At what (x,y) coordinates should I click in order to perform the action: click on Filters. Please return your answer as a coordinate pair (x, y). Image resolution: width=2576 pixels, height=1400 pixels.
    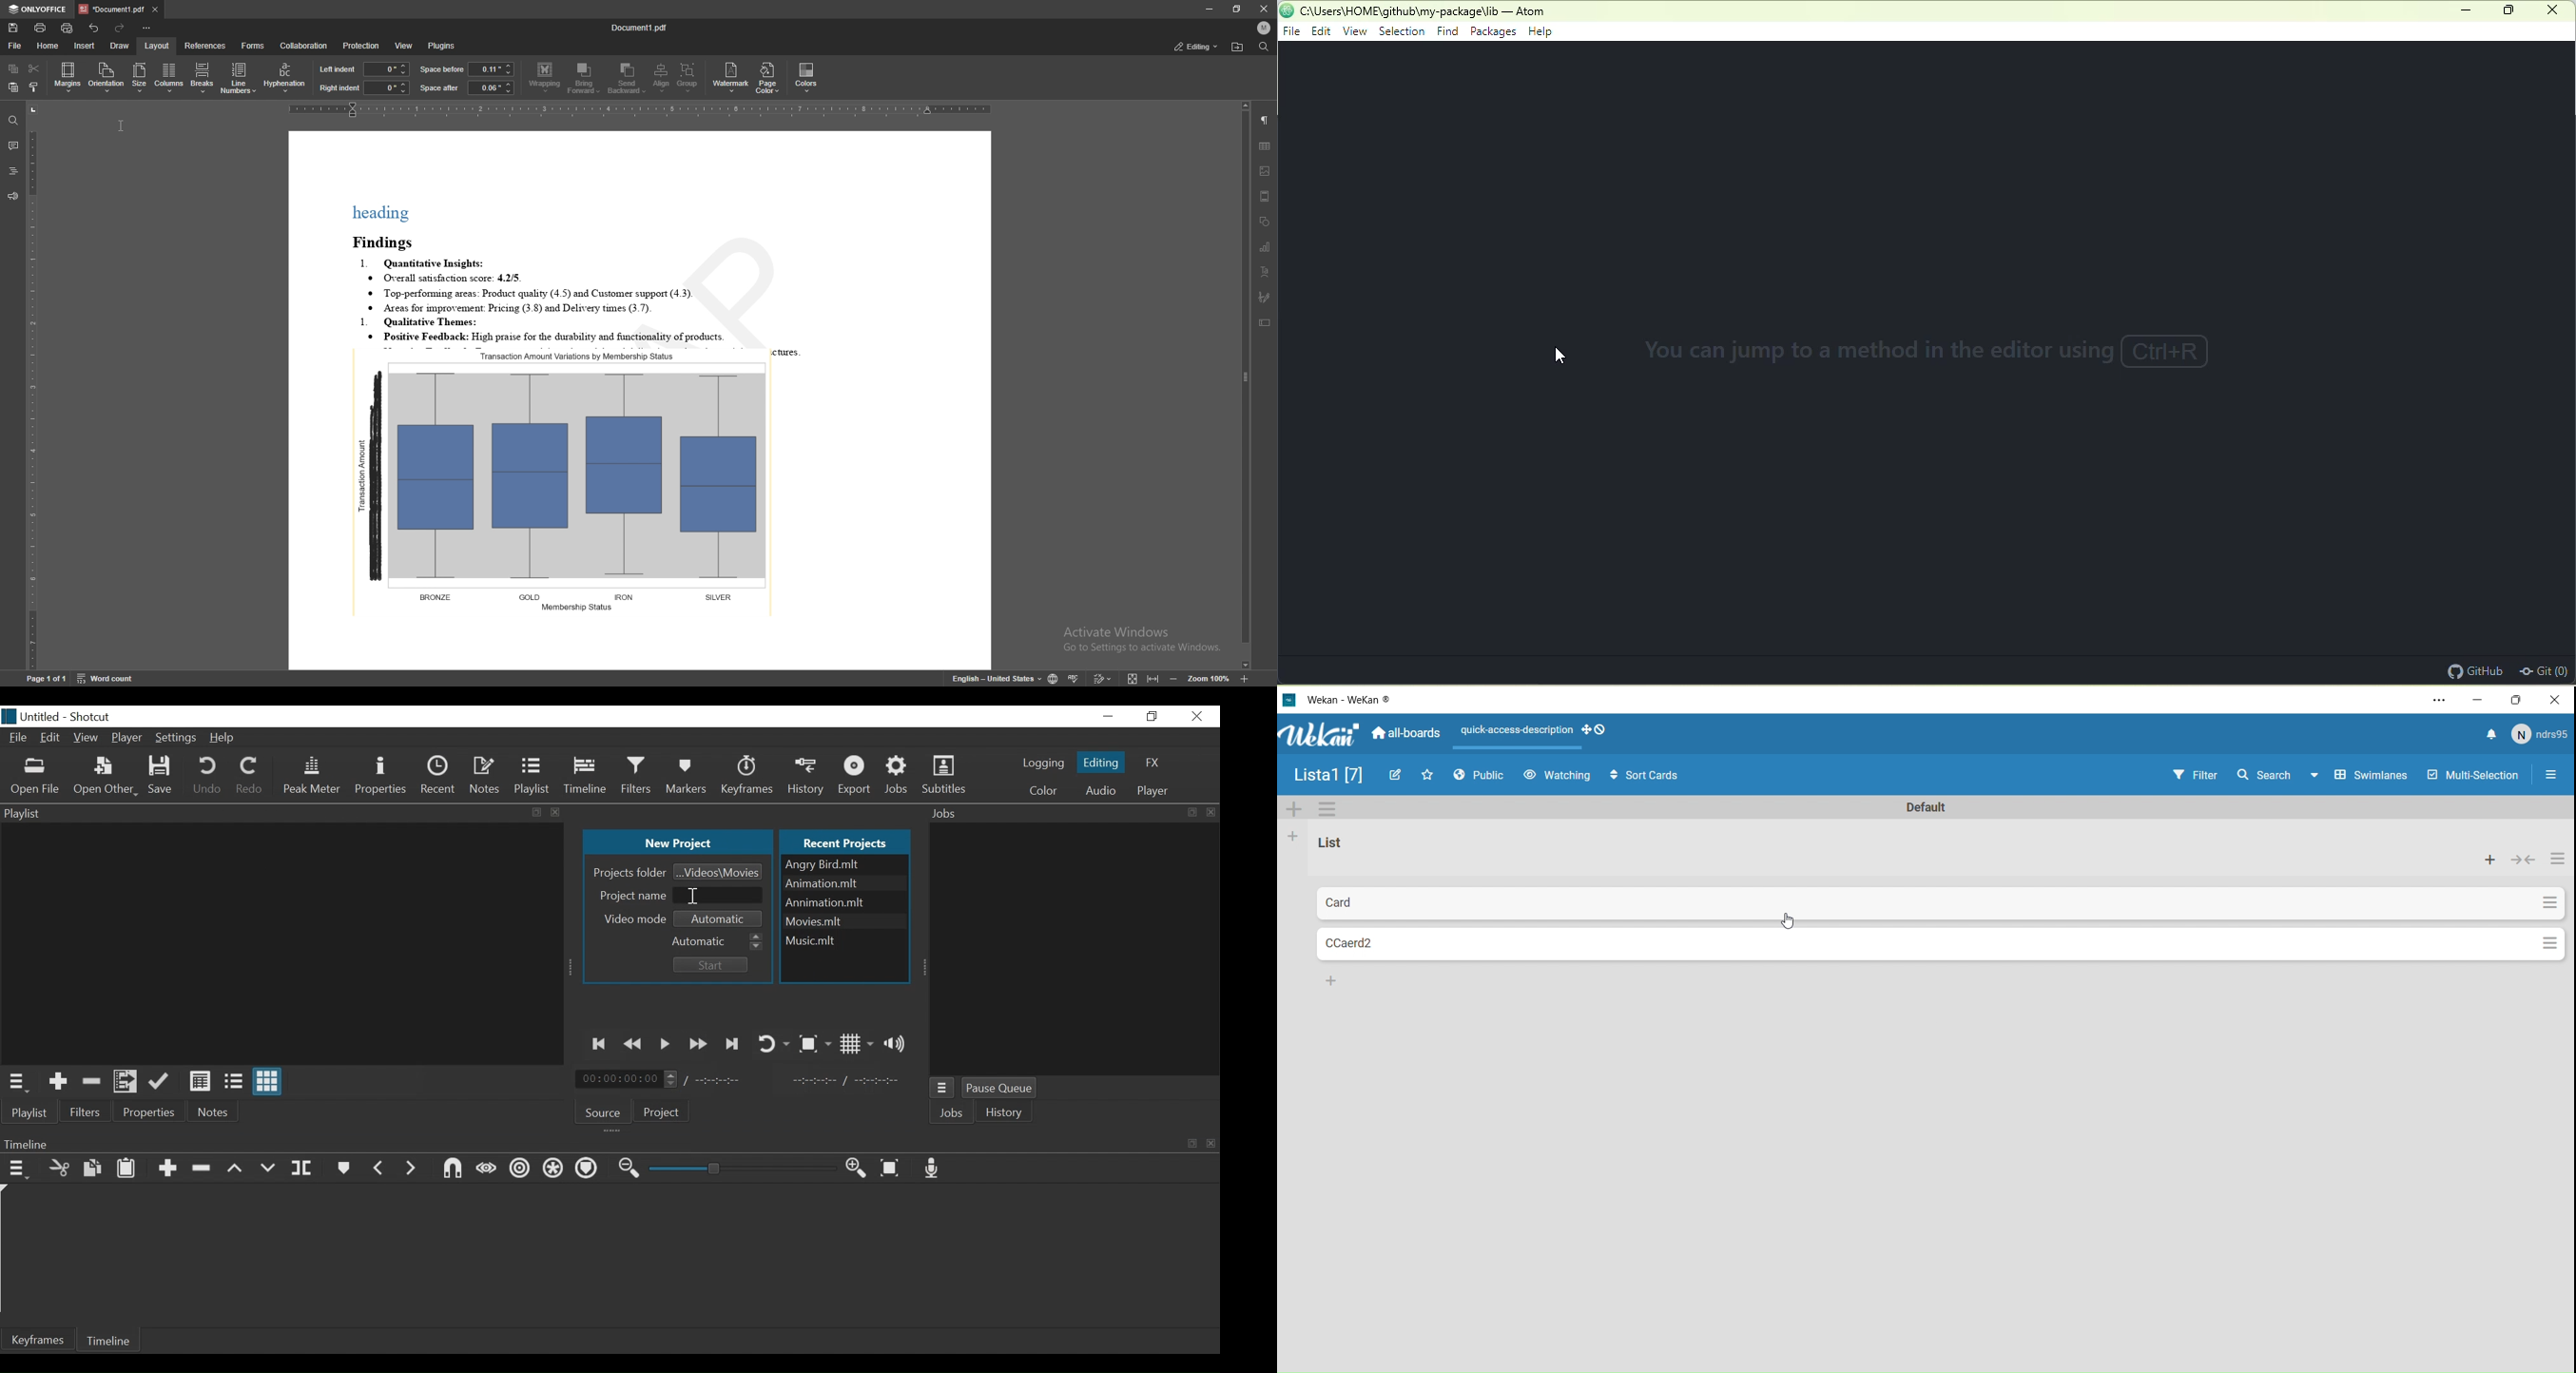
    Looking at the image, I should click on (639, 775).